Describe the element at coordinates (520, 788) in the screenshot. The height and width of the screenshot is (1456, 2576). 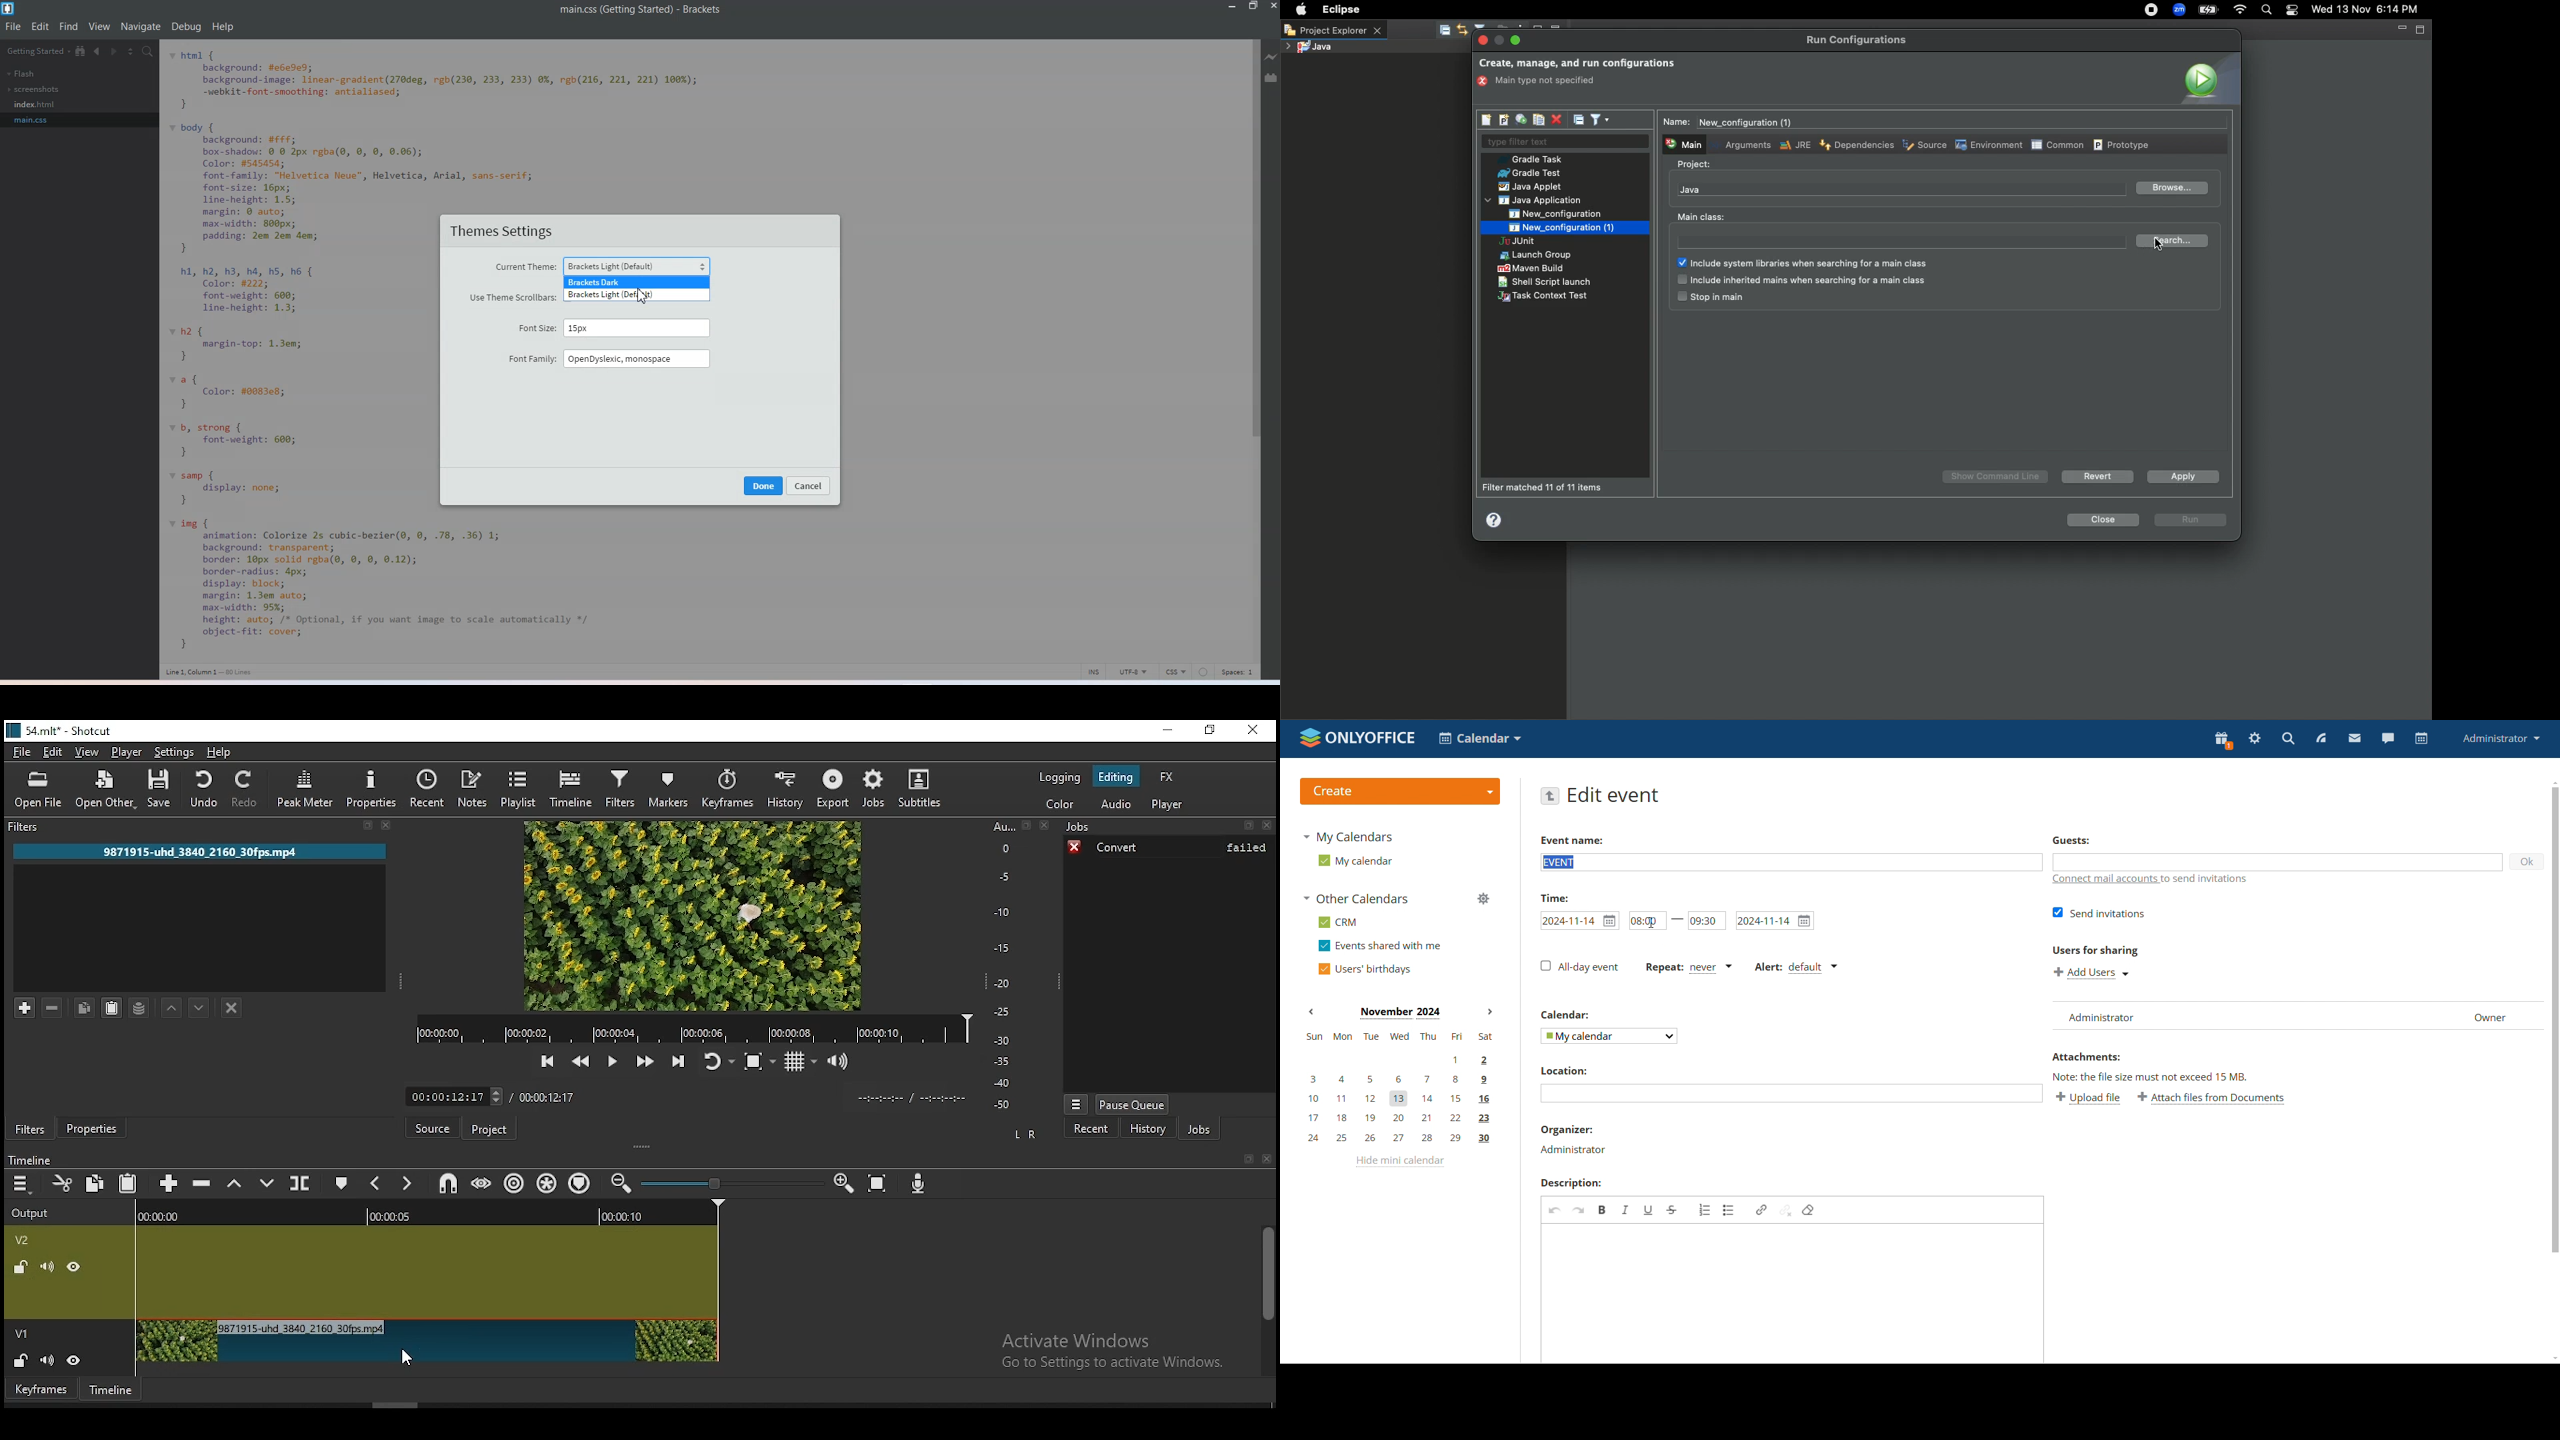
I see `playlist` at that location.